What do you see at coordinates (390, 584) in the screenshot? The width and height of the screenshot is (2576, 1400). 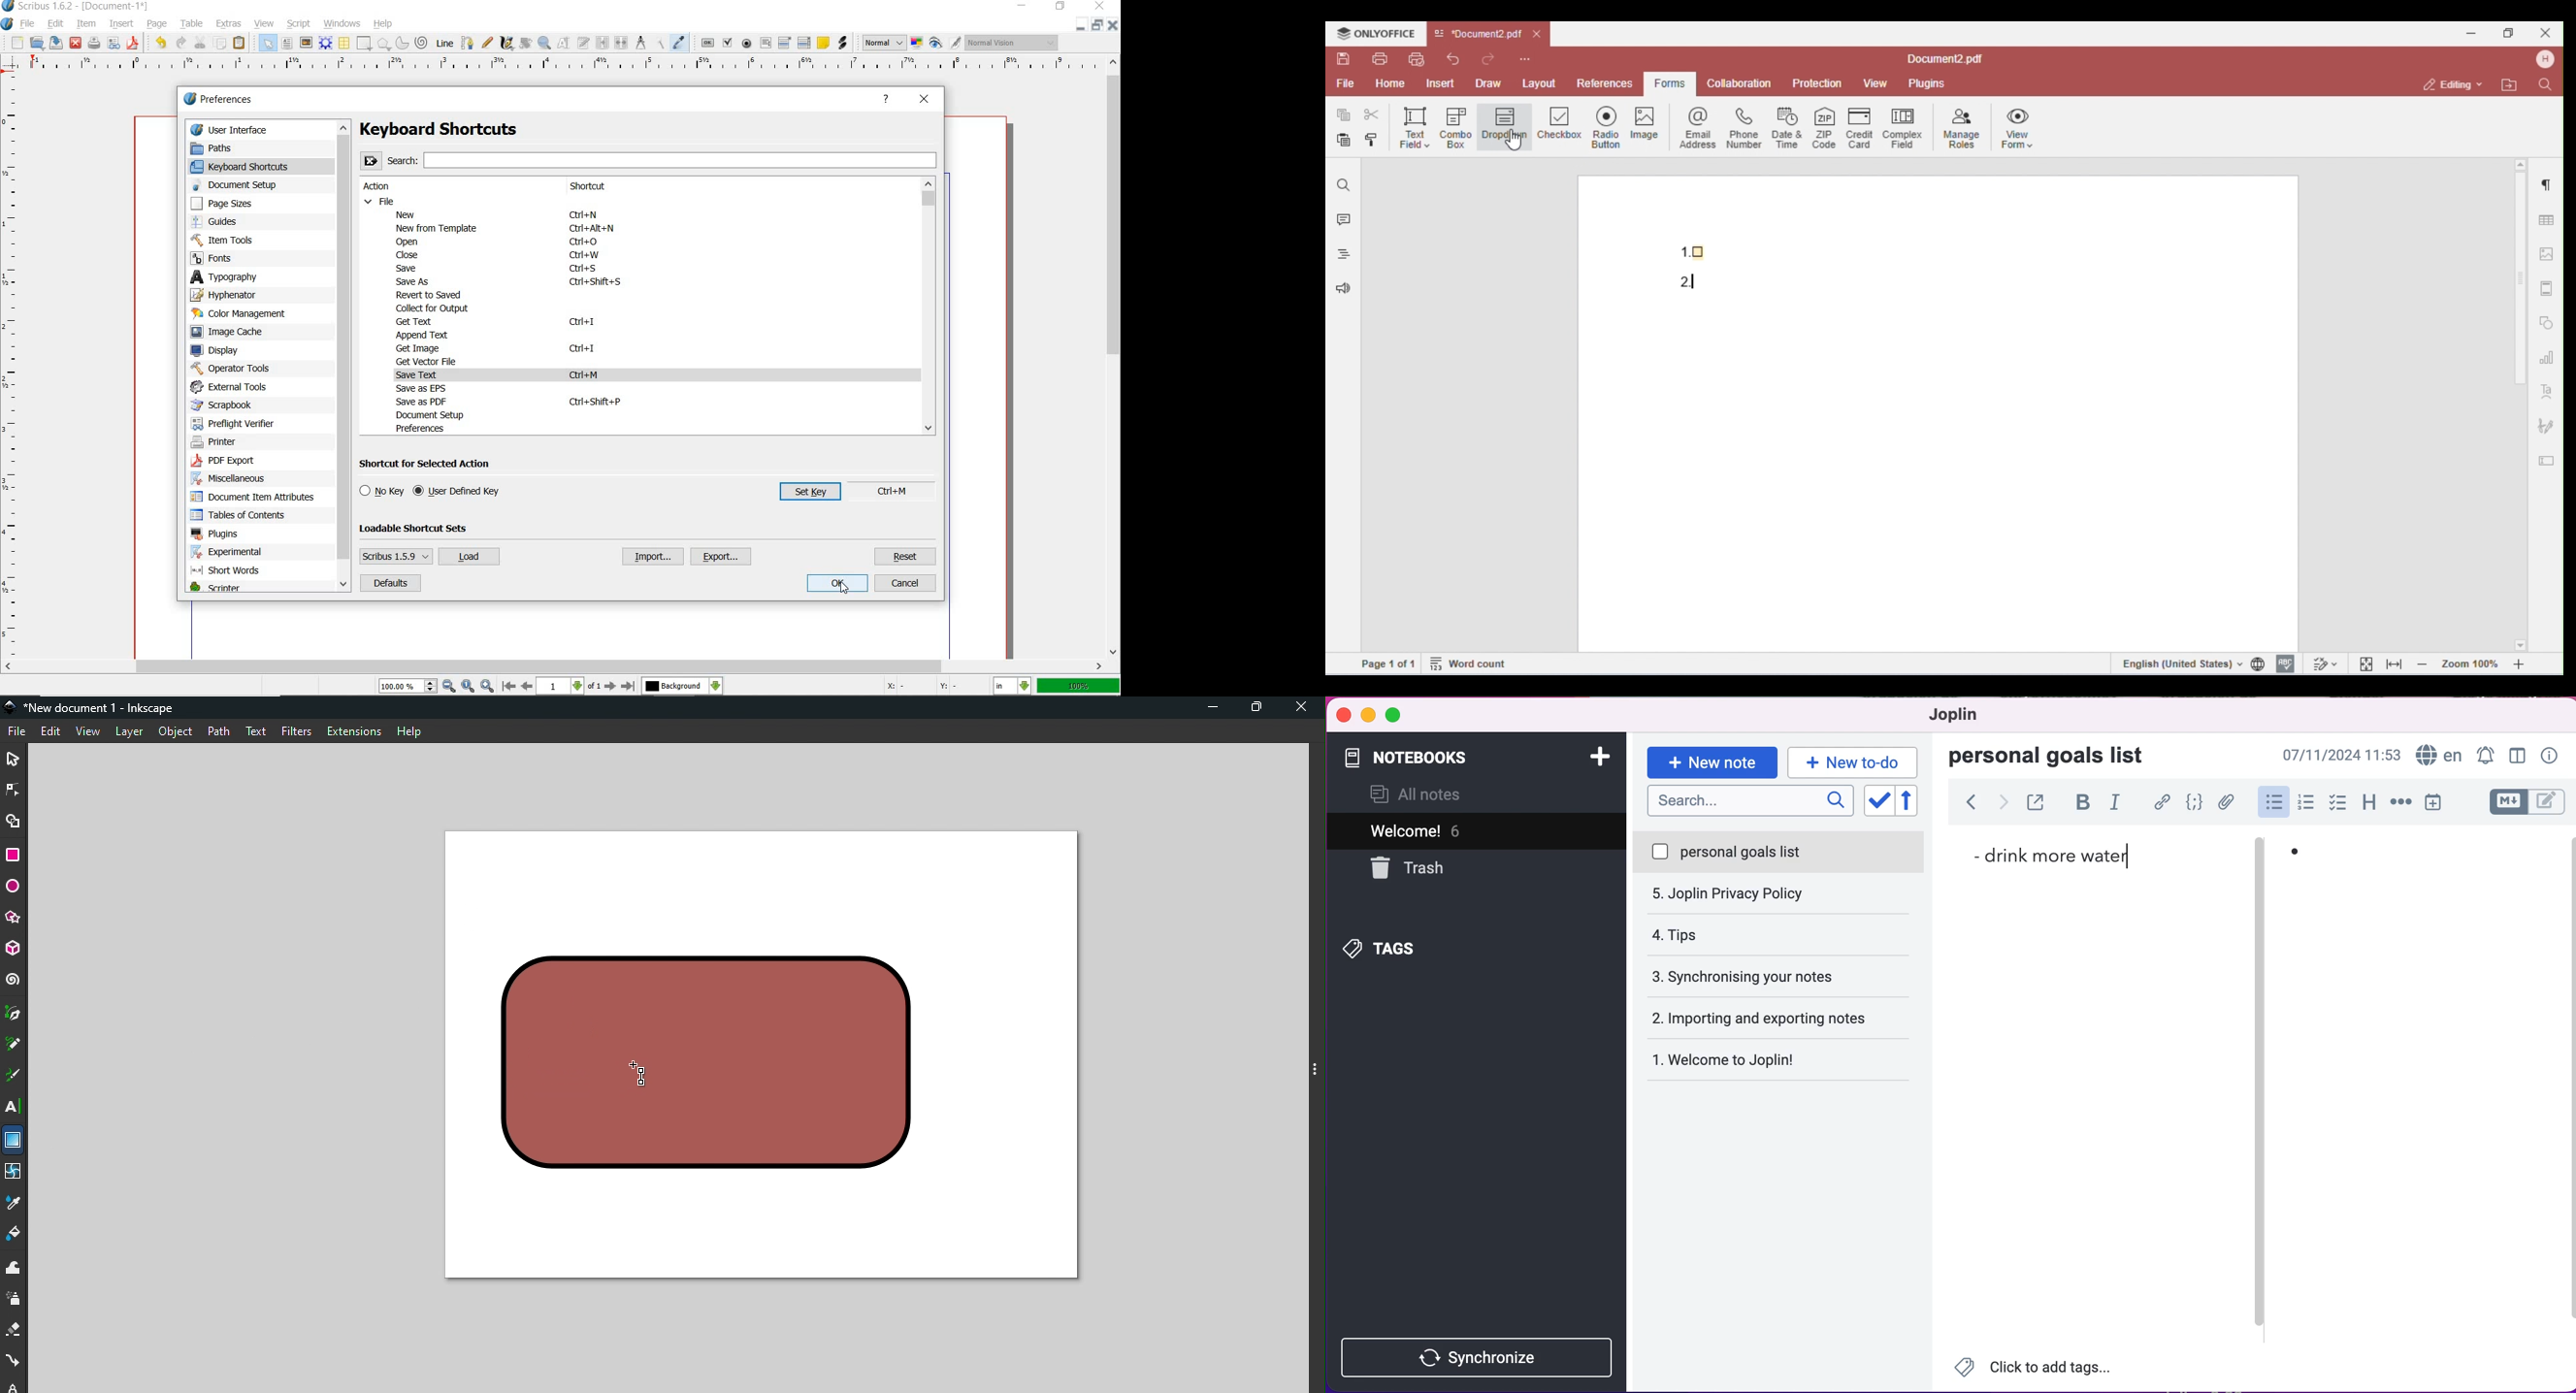 I see `default` at bounding box center [390, 584].